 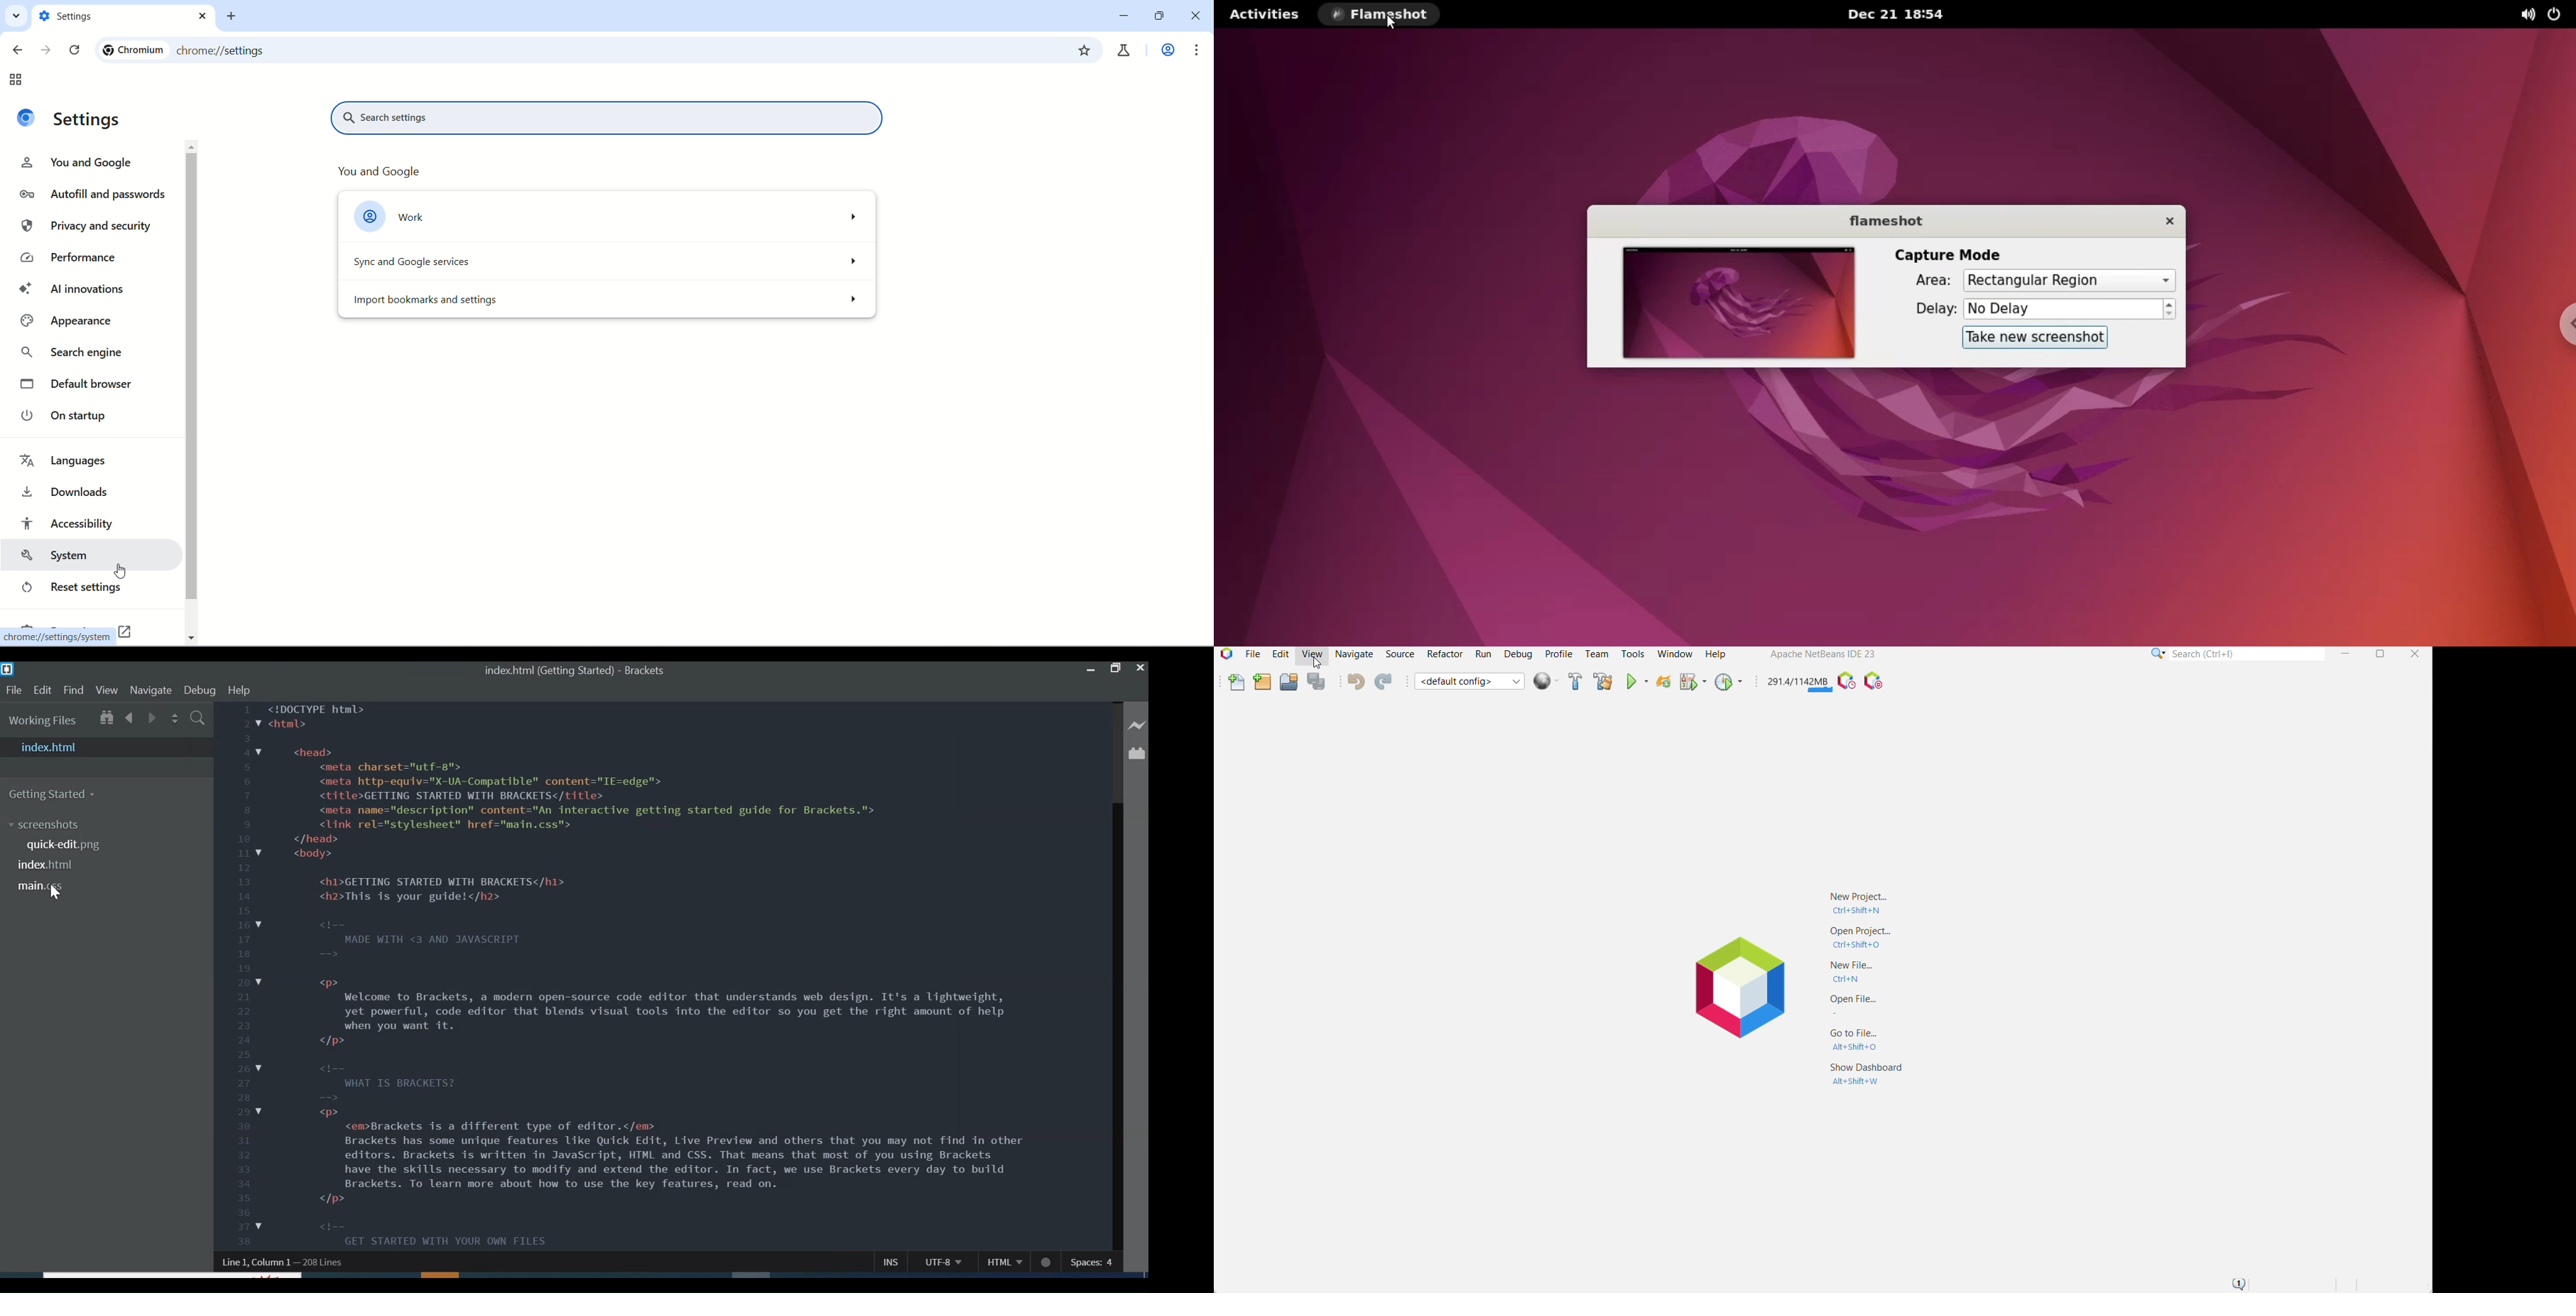 I want to click on Go Back , so click(x=130, y=718).